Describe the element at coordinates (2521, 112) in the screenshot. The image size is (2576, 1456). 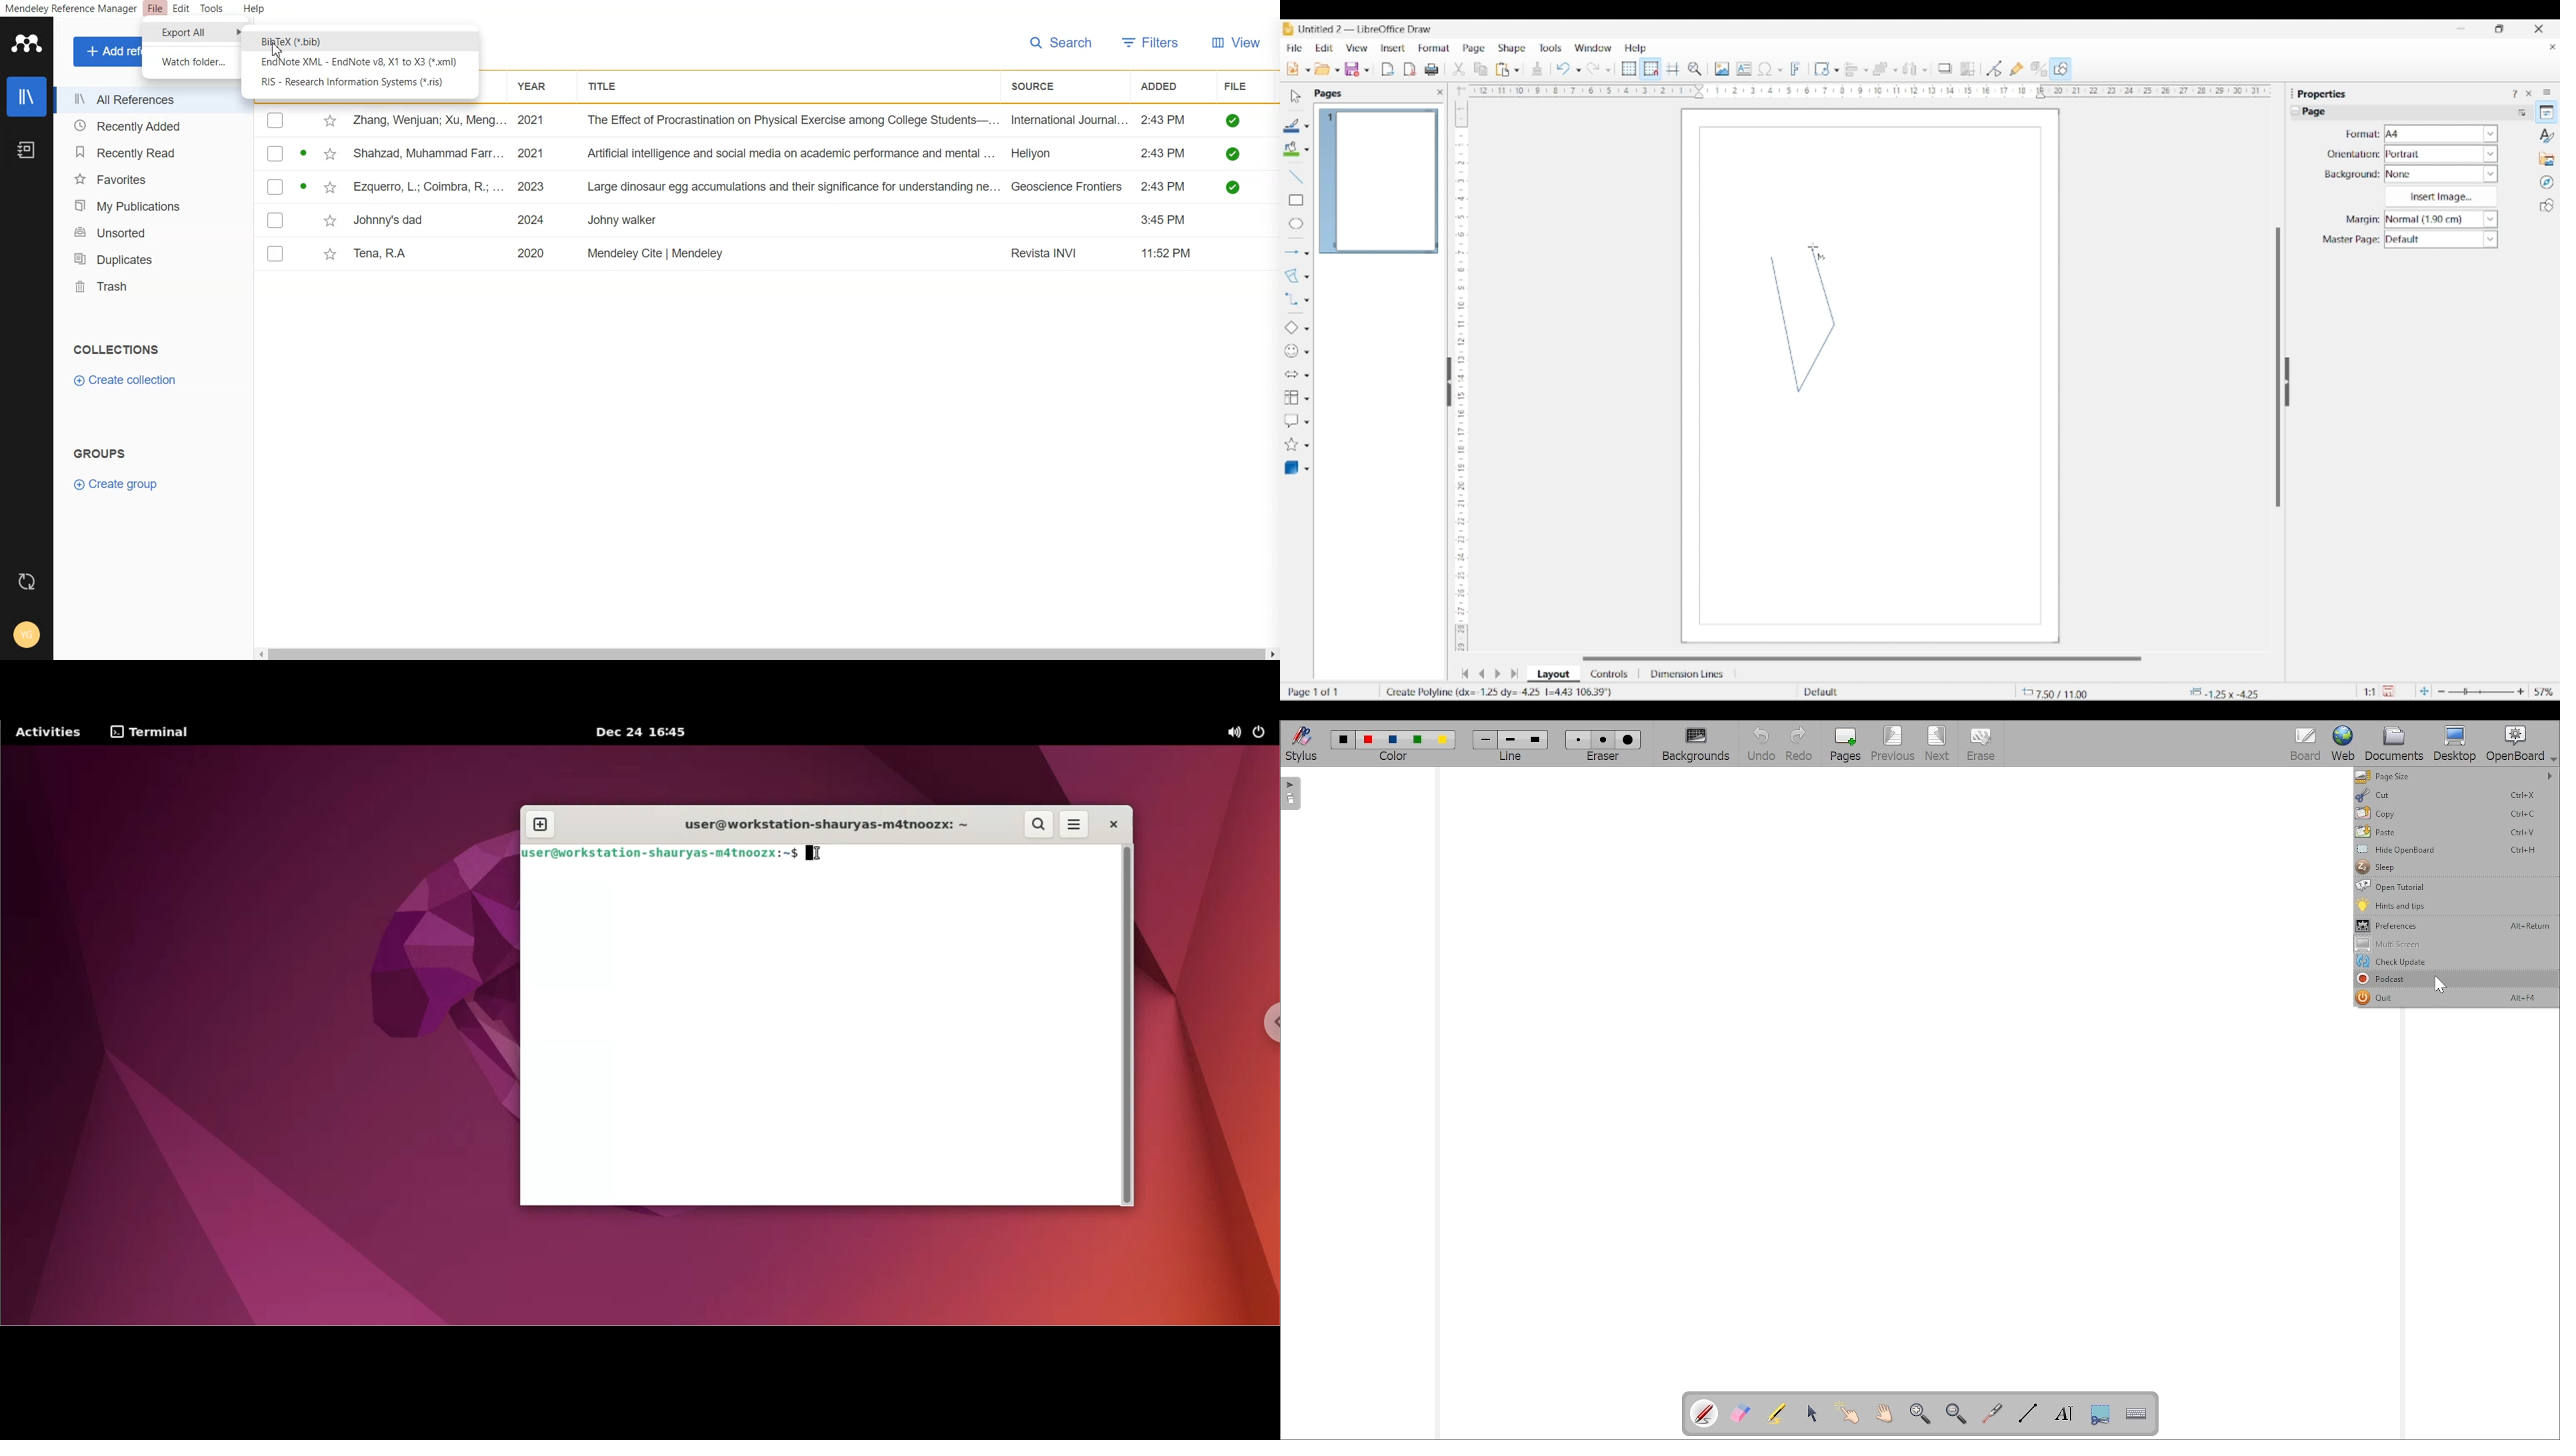
I see `More options` at that location.